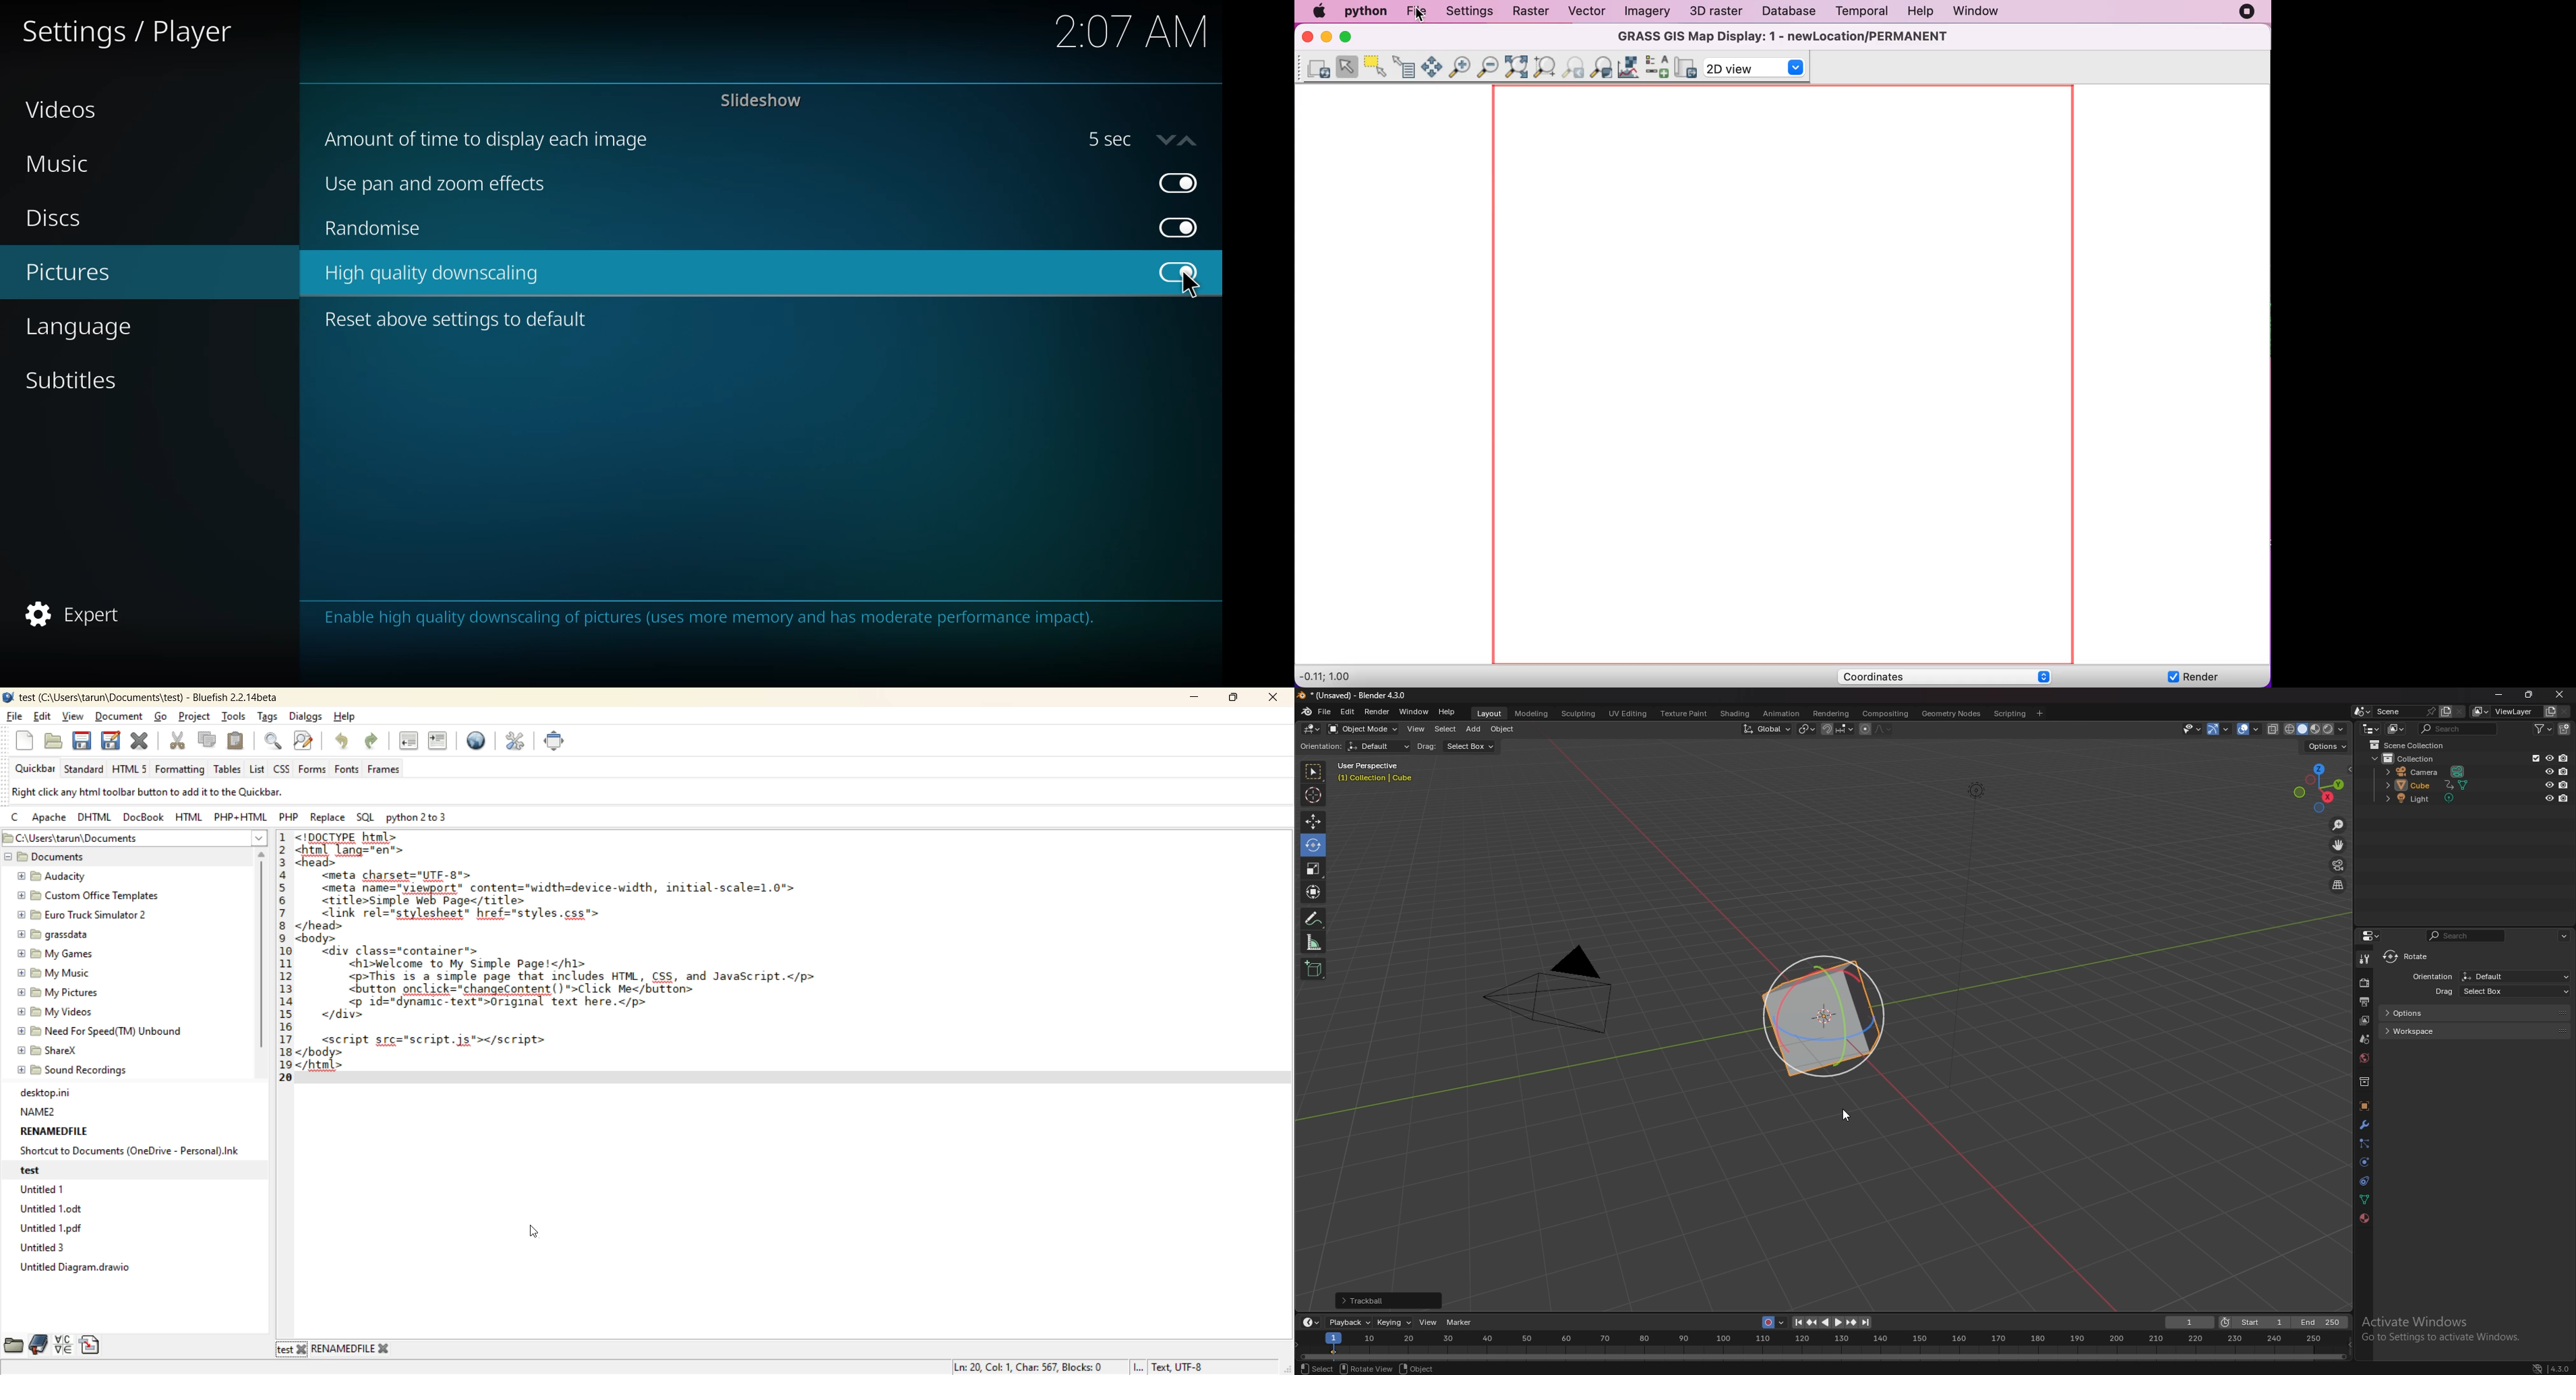 This screenshot has width=2576, height=1400. Describe the element at coordinates (121, 838) in the screenshot. I see `file path` at that location.